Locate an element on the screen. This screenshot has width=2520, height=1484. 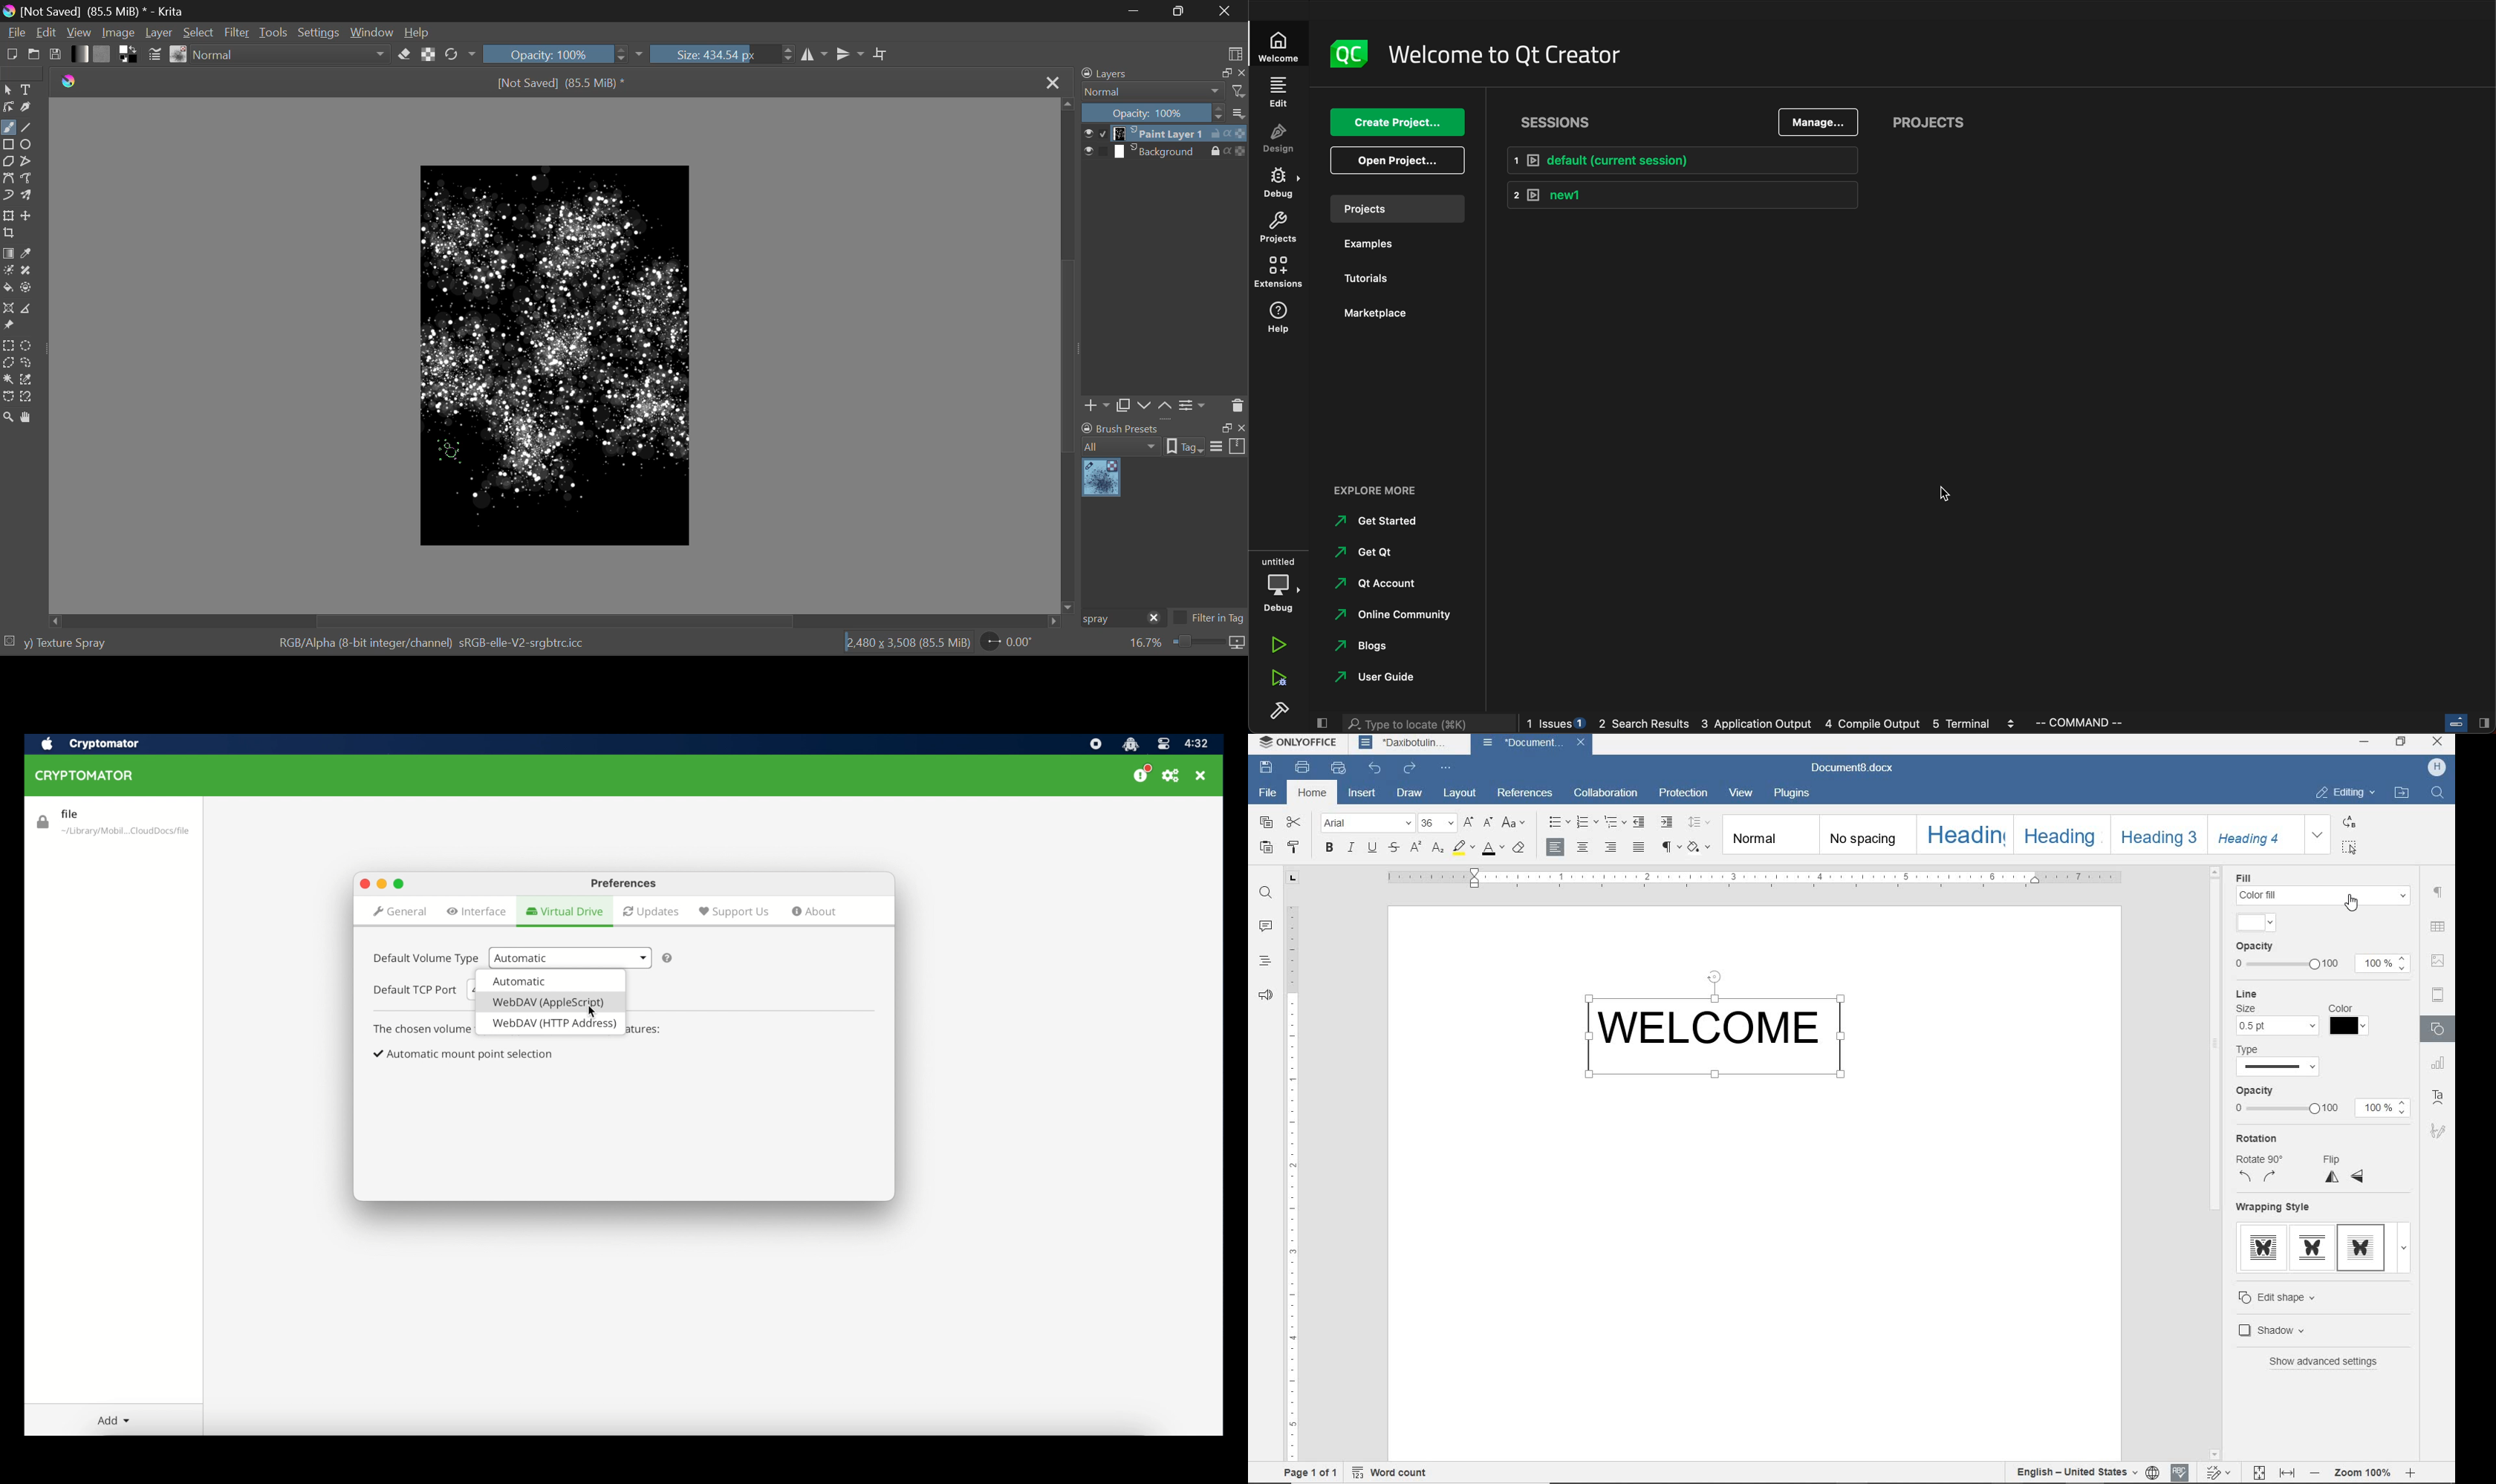
Polyline is located at coordinates (27, 162).